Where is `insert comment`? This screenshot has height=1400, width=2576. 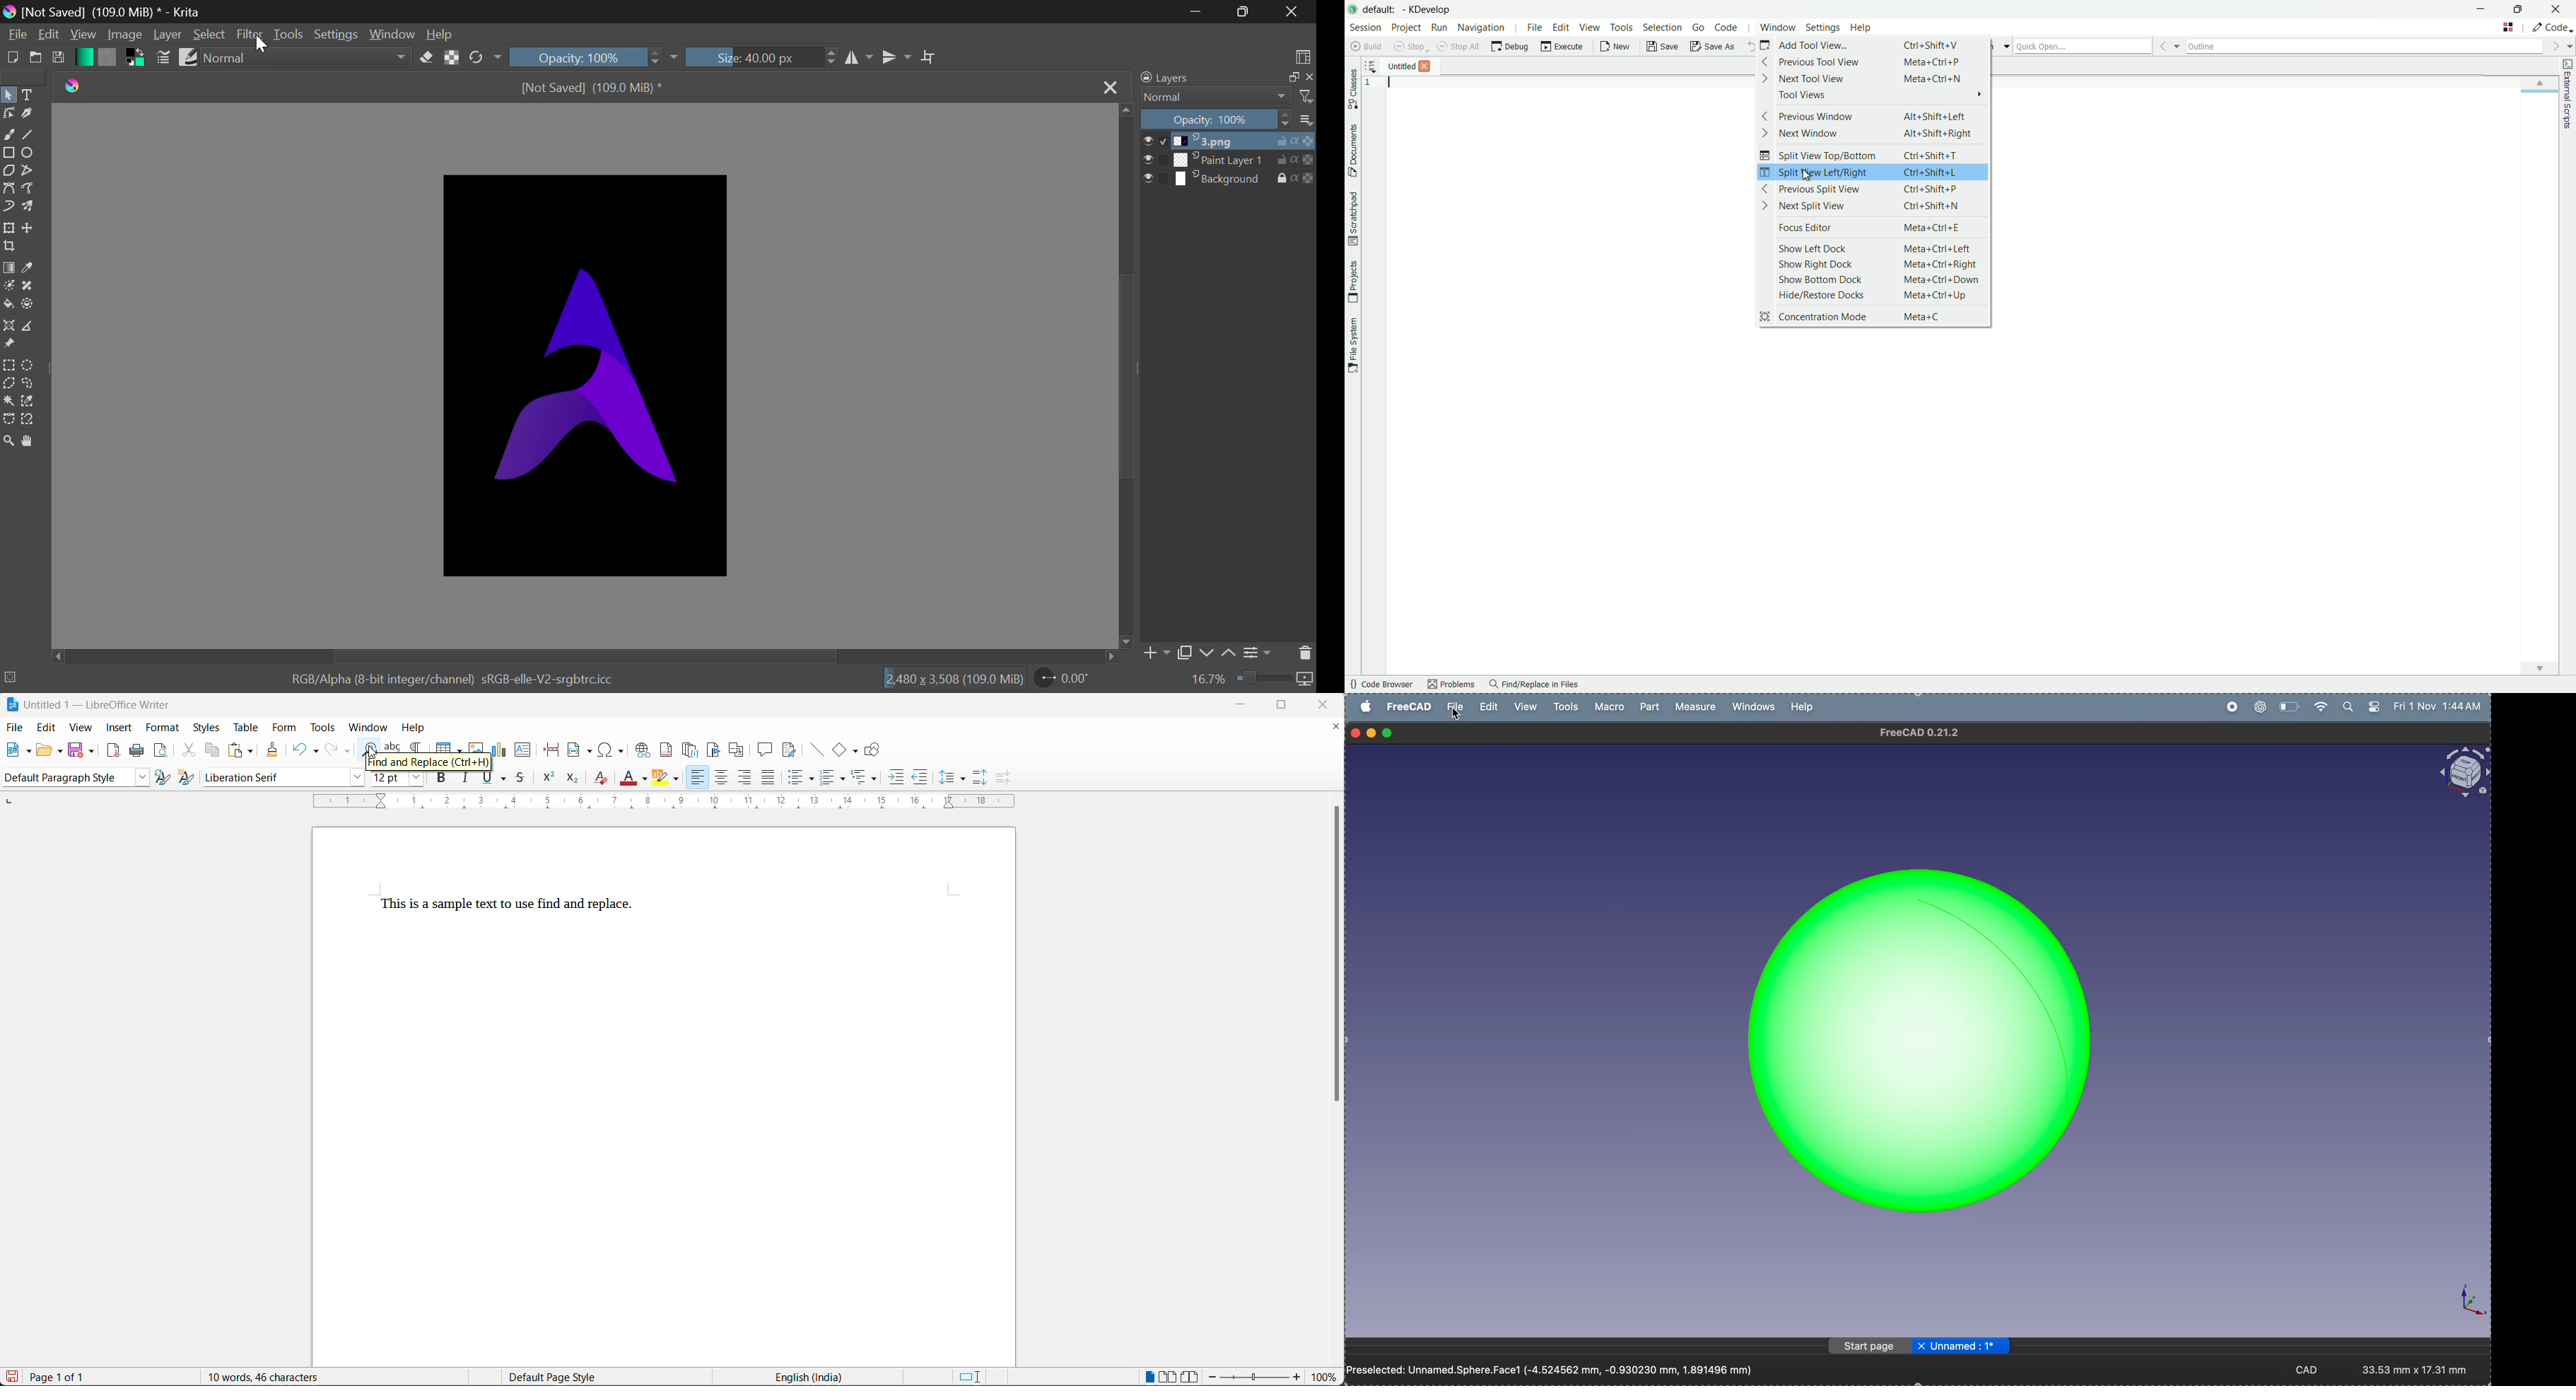
insert comment is located at coordinates (765, 750).